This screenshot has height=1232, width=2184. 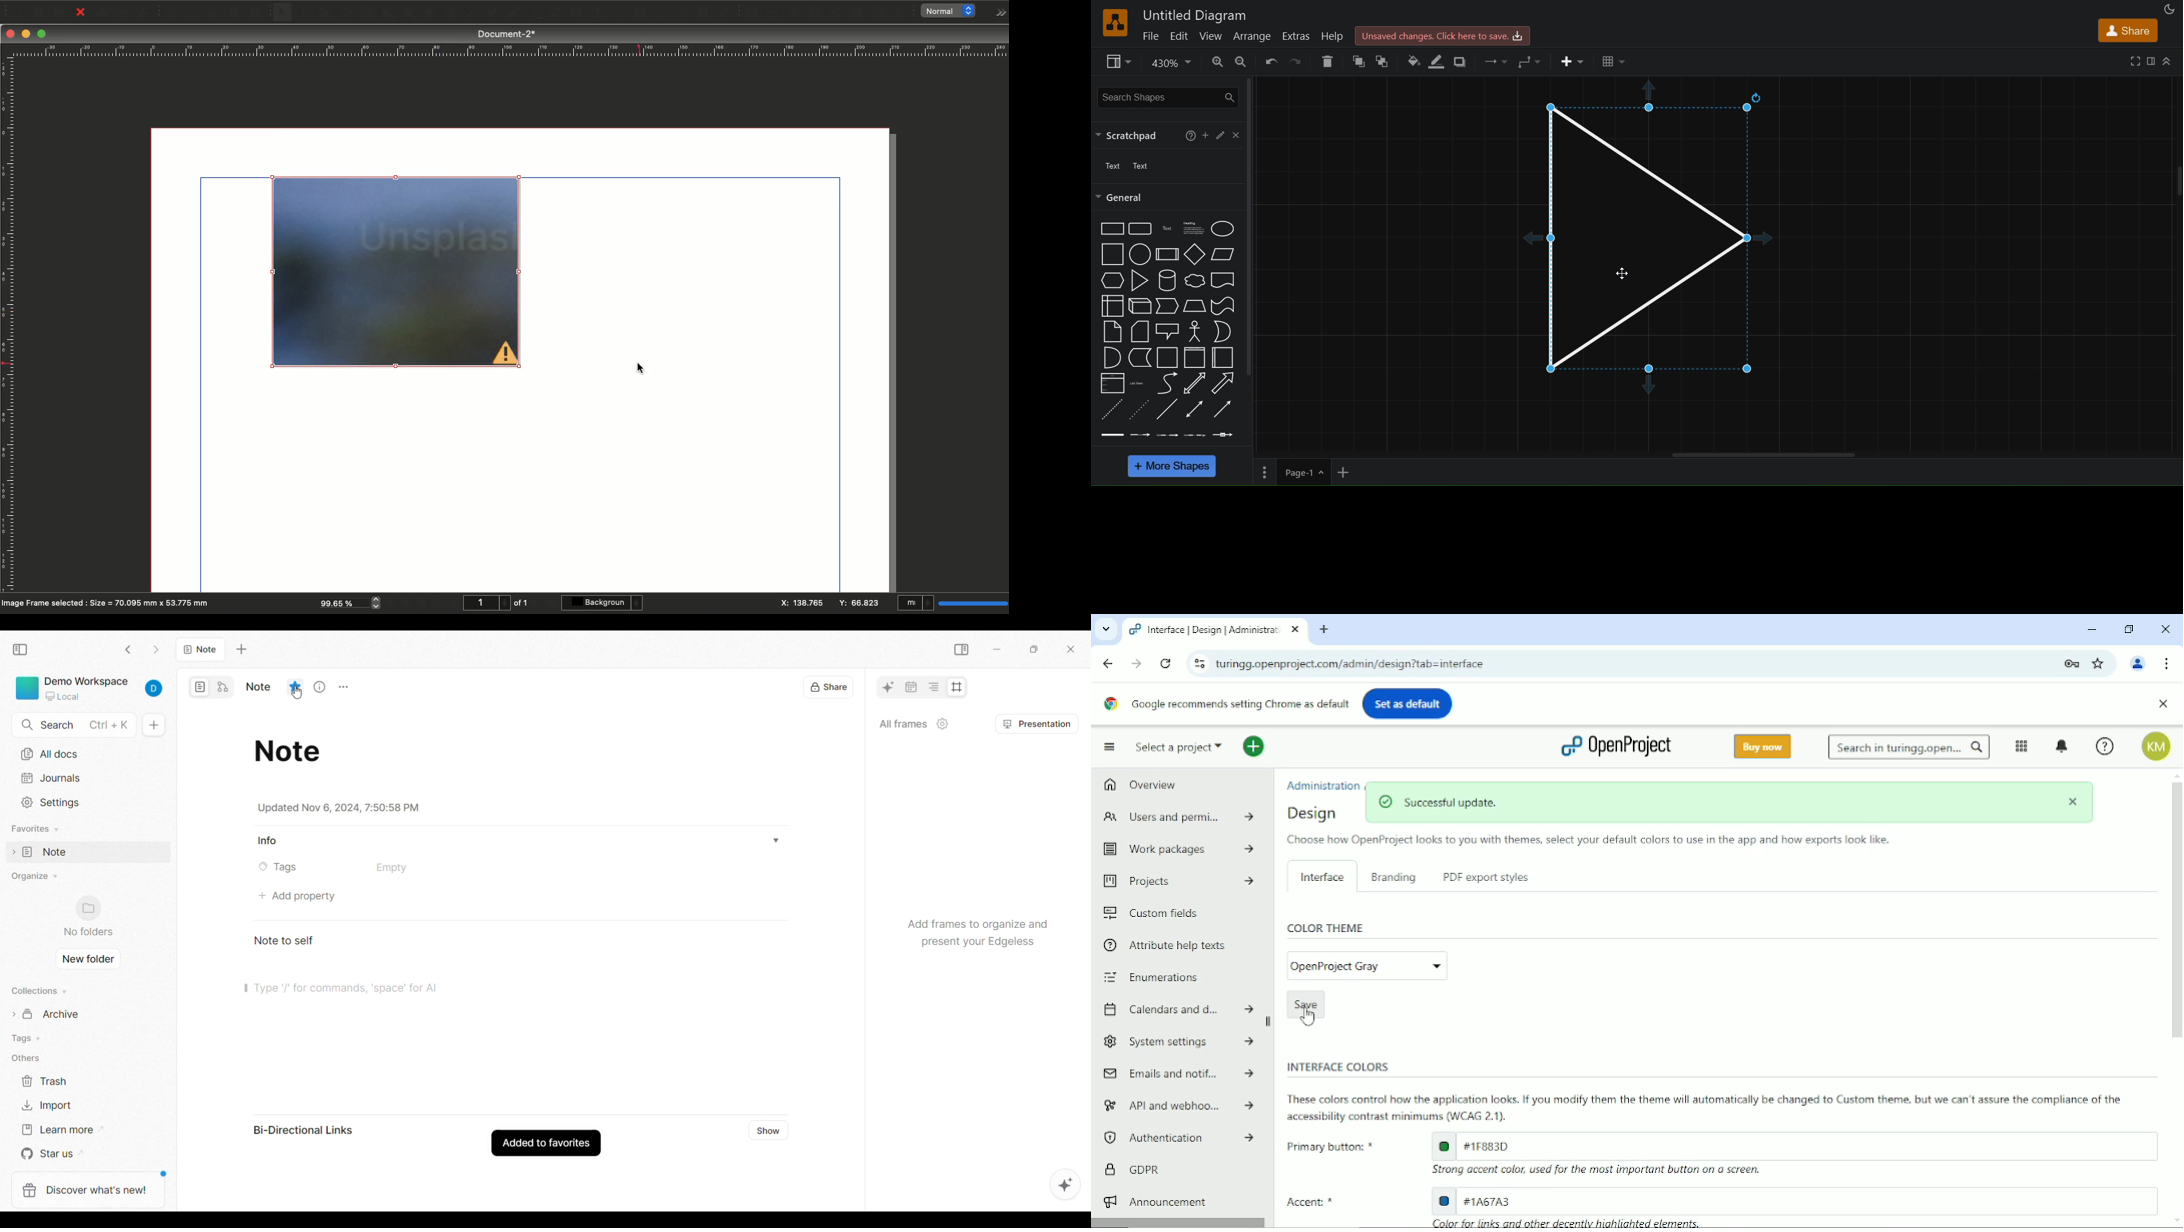 What do you see at coordinates (952, 11) in the screenshot?
I see `normal` at bounding box center [952, 11].